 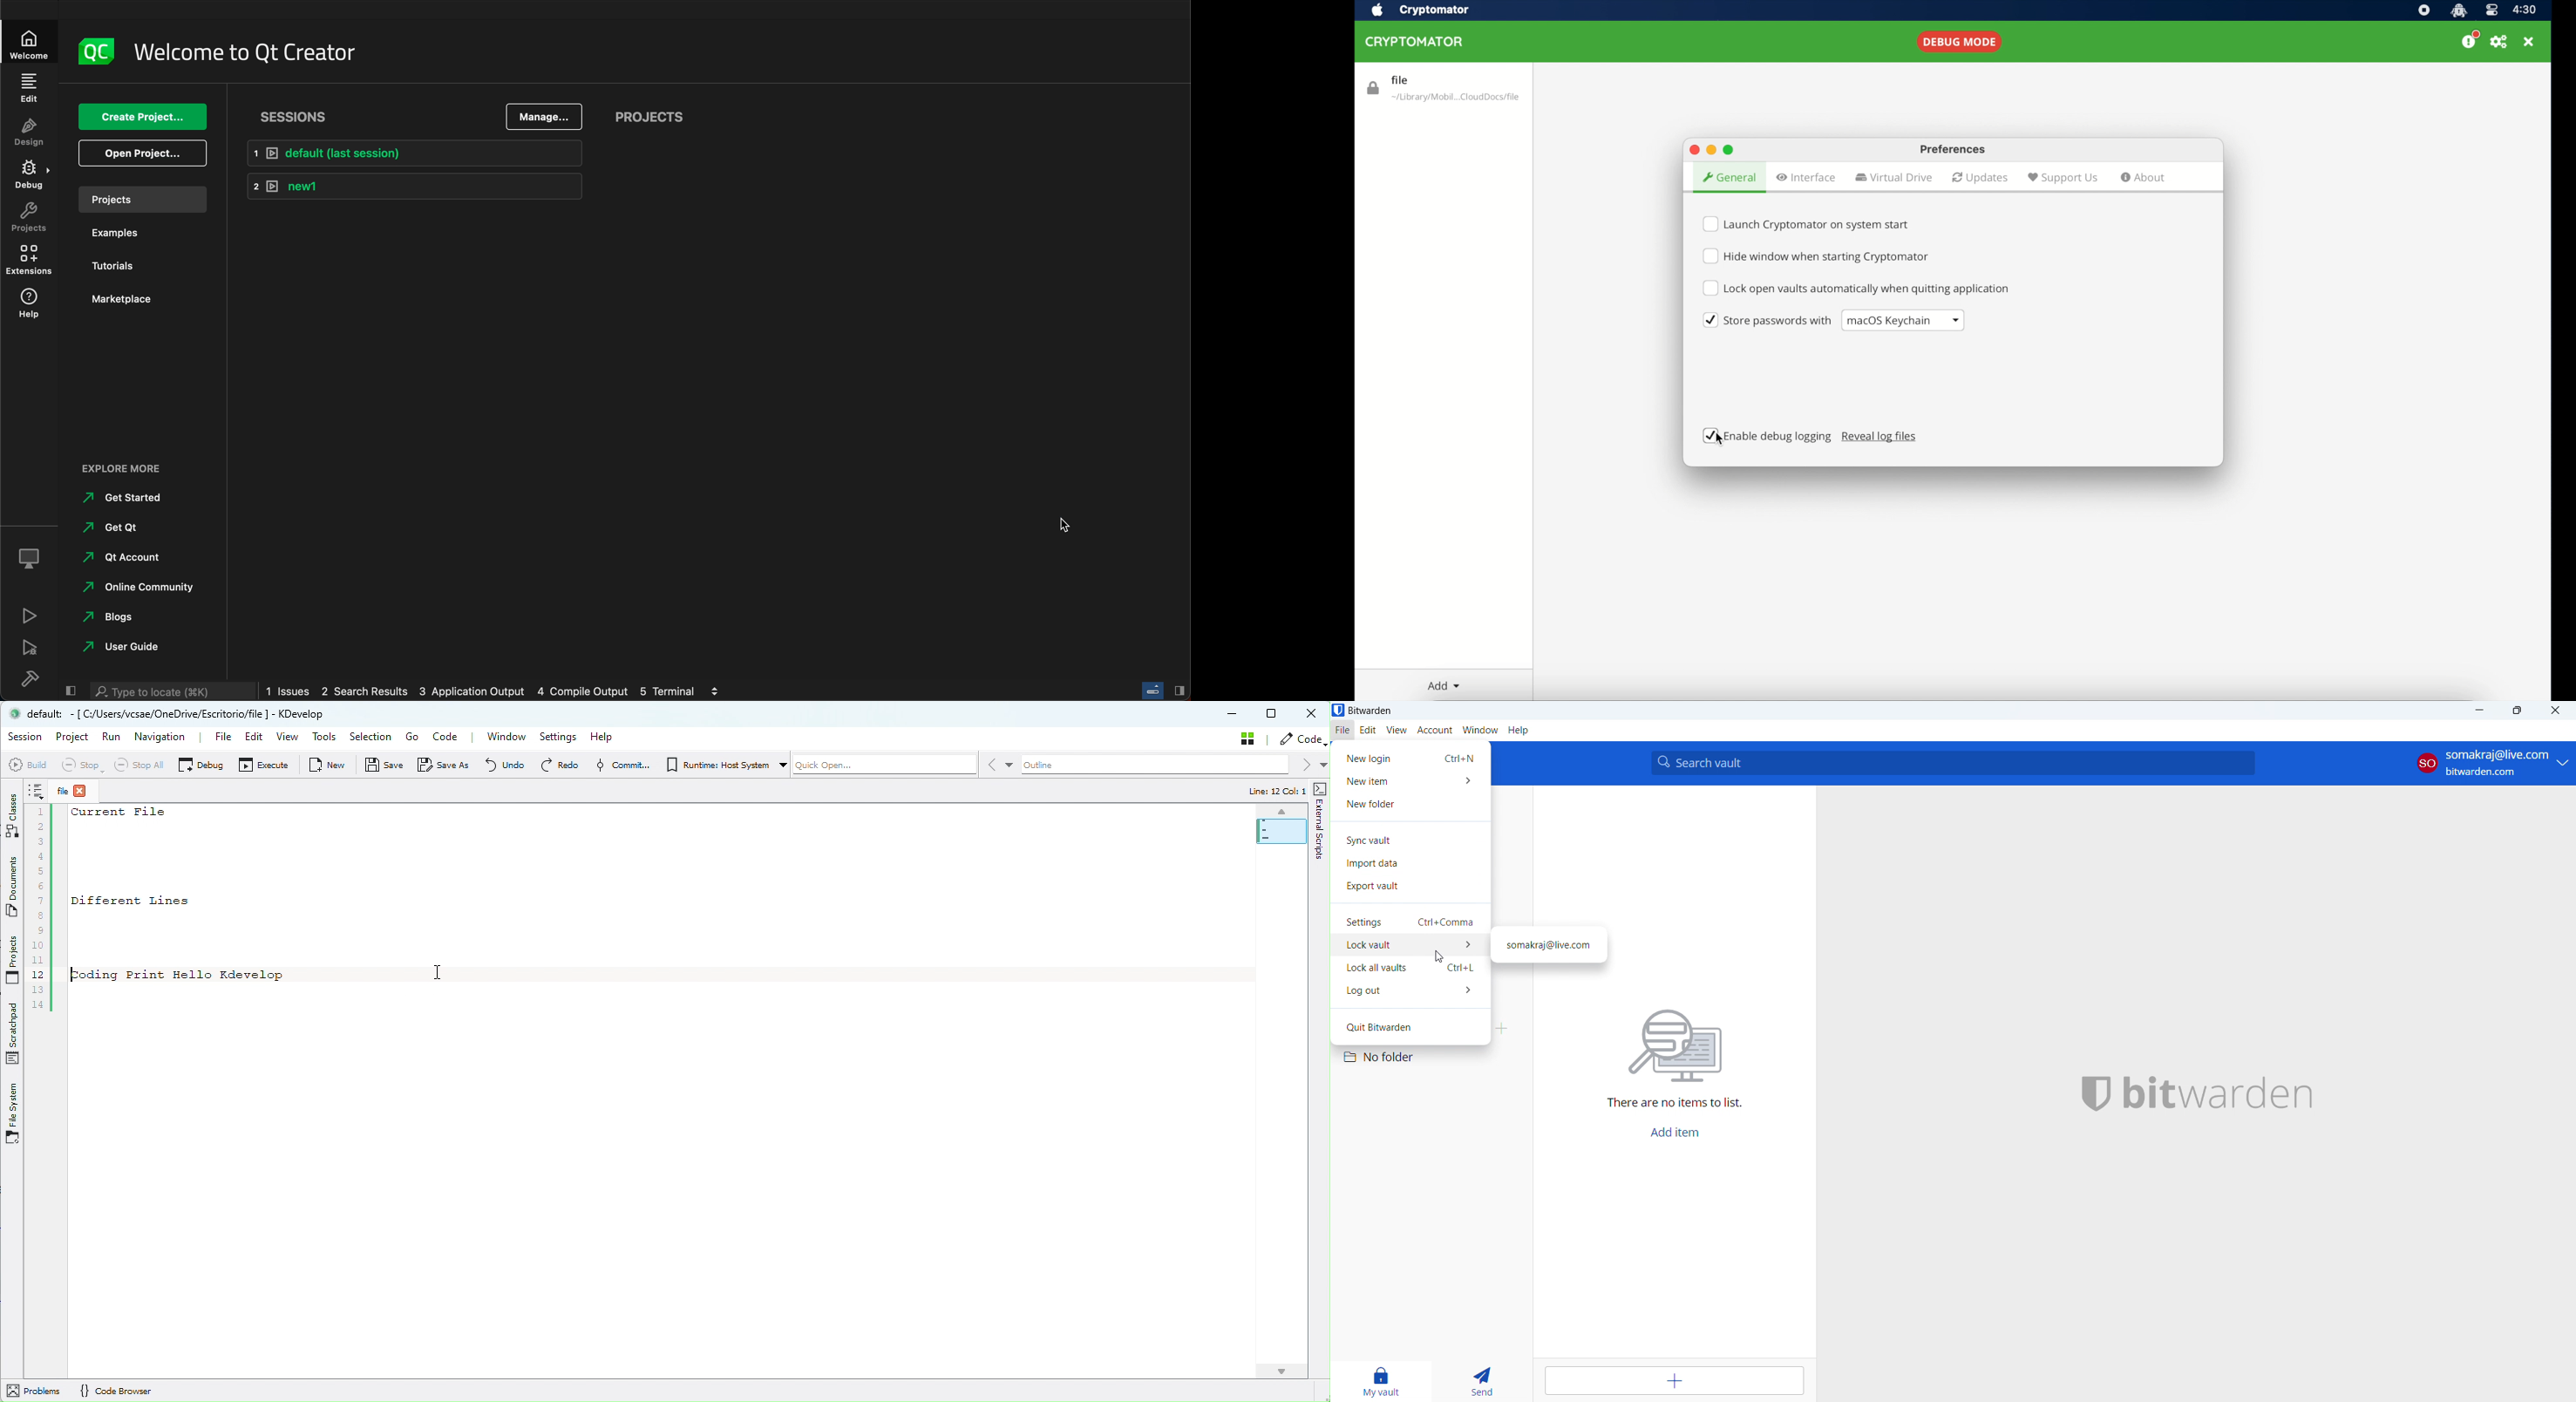 What do you see at coordinates (30, 559) in the screenshot?
I see `kit selector` at bounding box center [30, 559].